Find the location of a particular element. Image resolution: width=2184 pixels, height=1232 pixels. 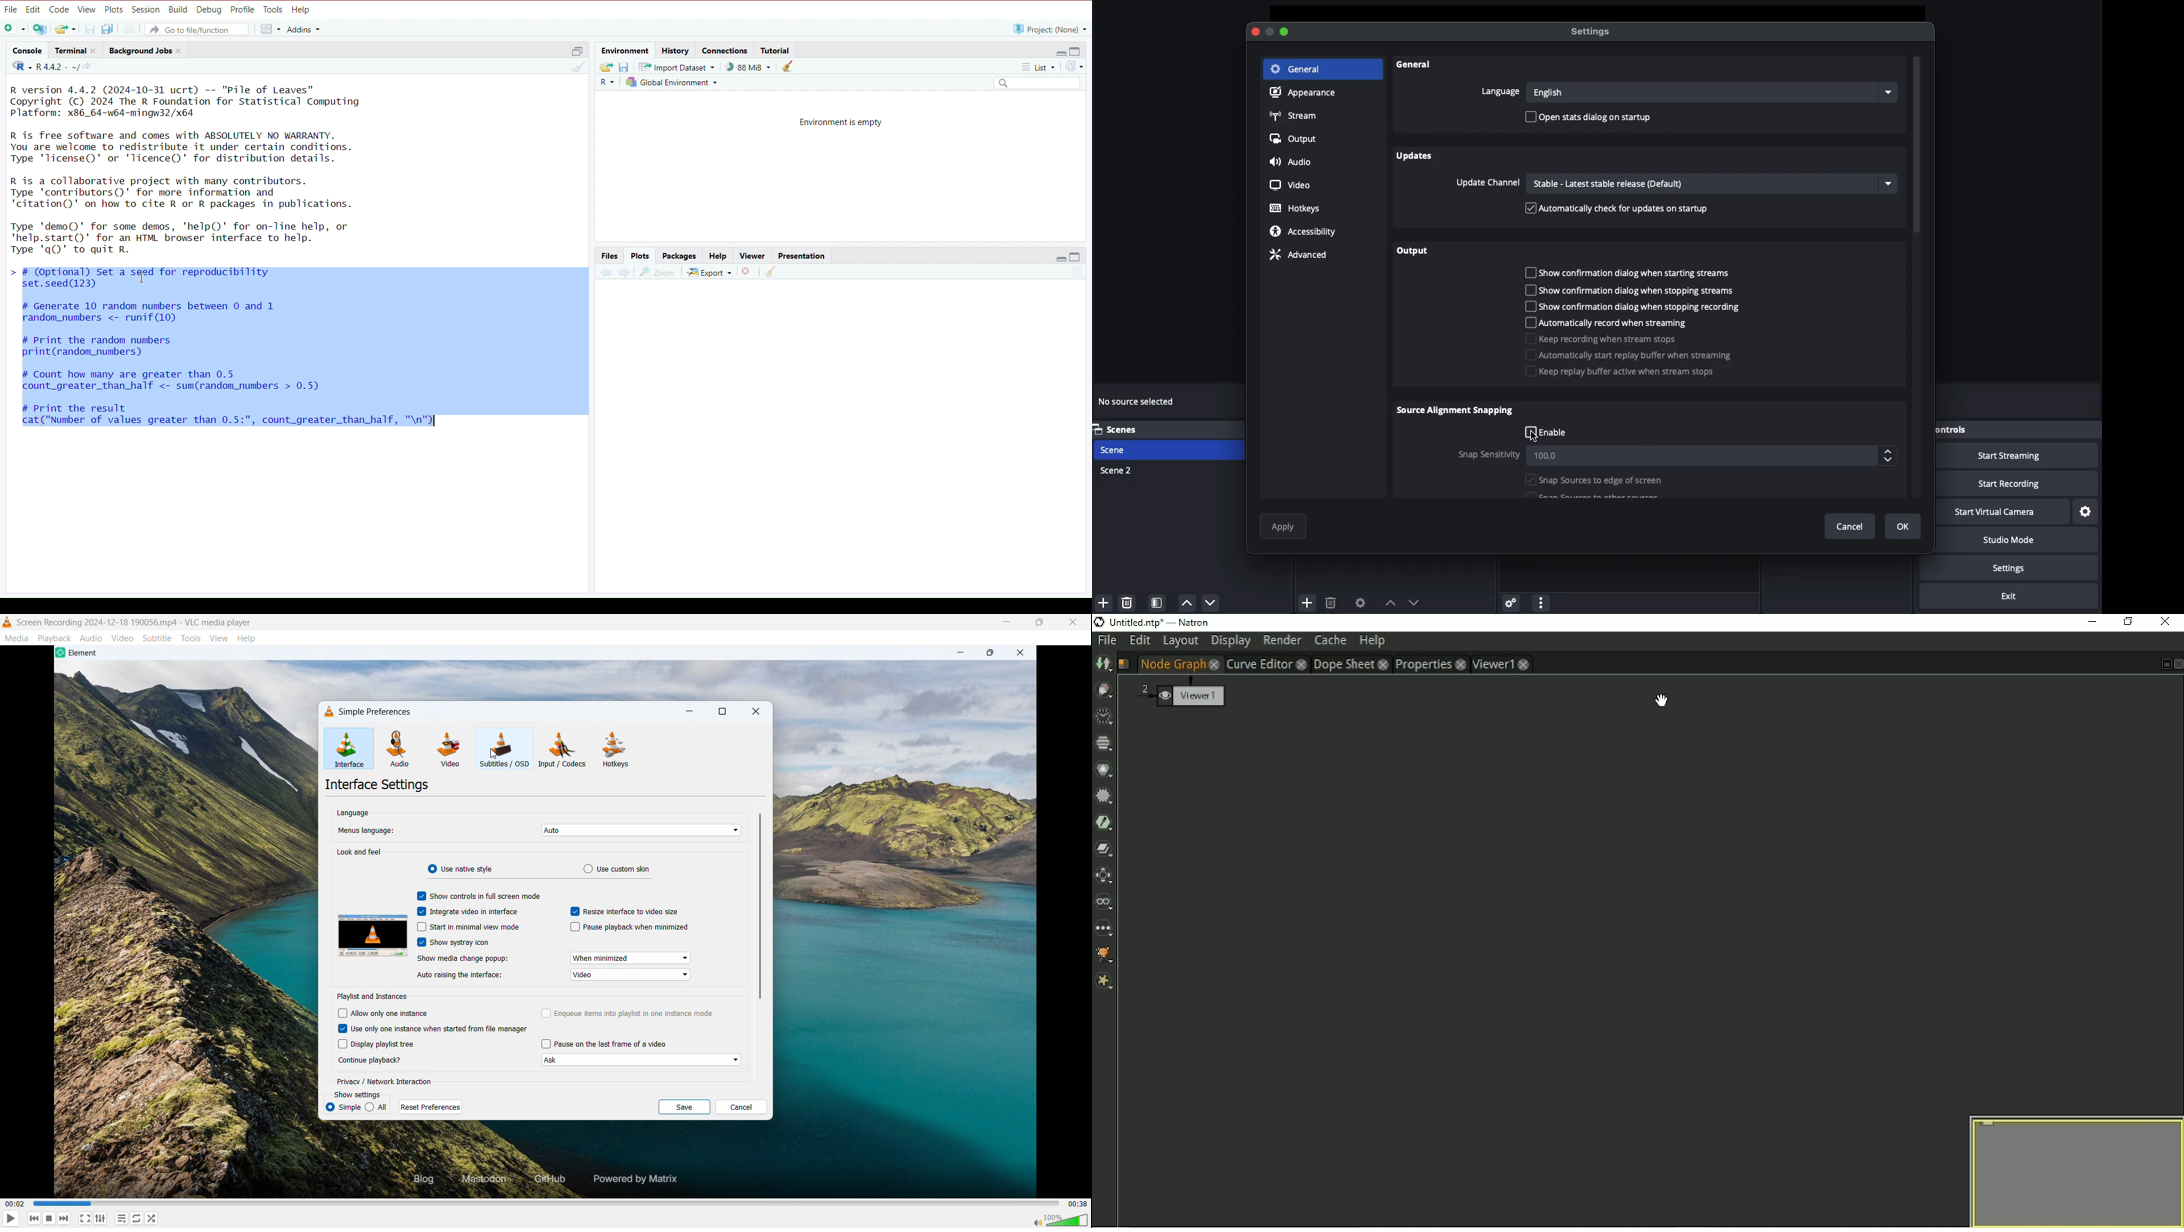

Viewer is located at coordinates (754, 255).